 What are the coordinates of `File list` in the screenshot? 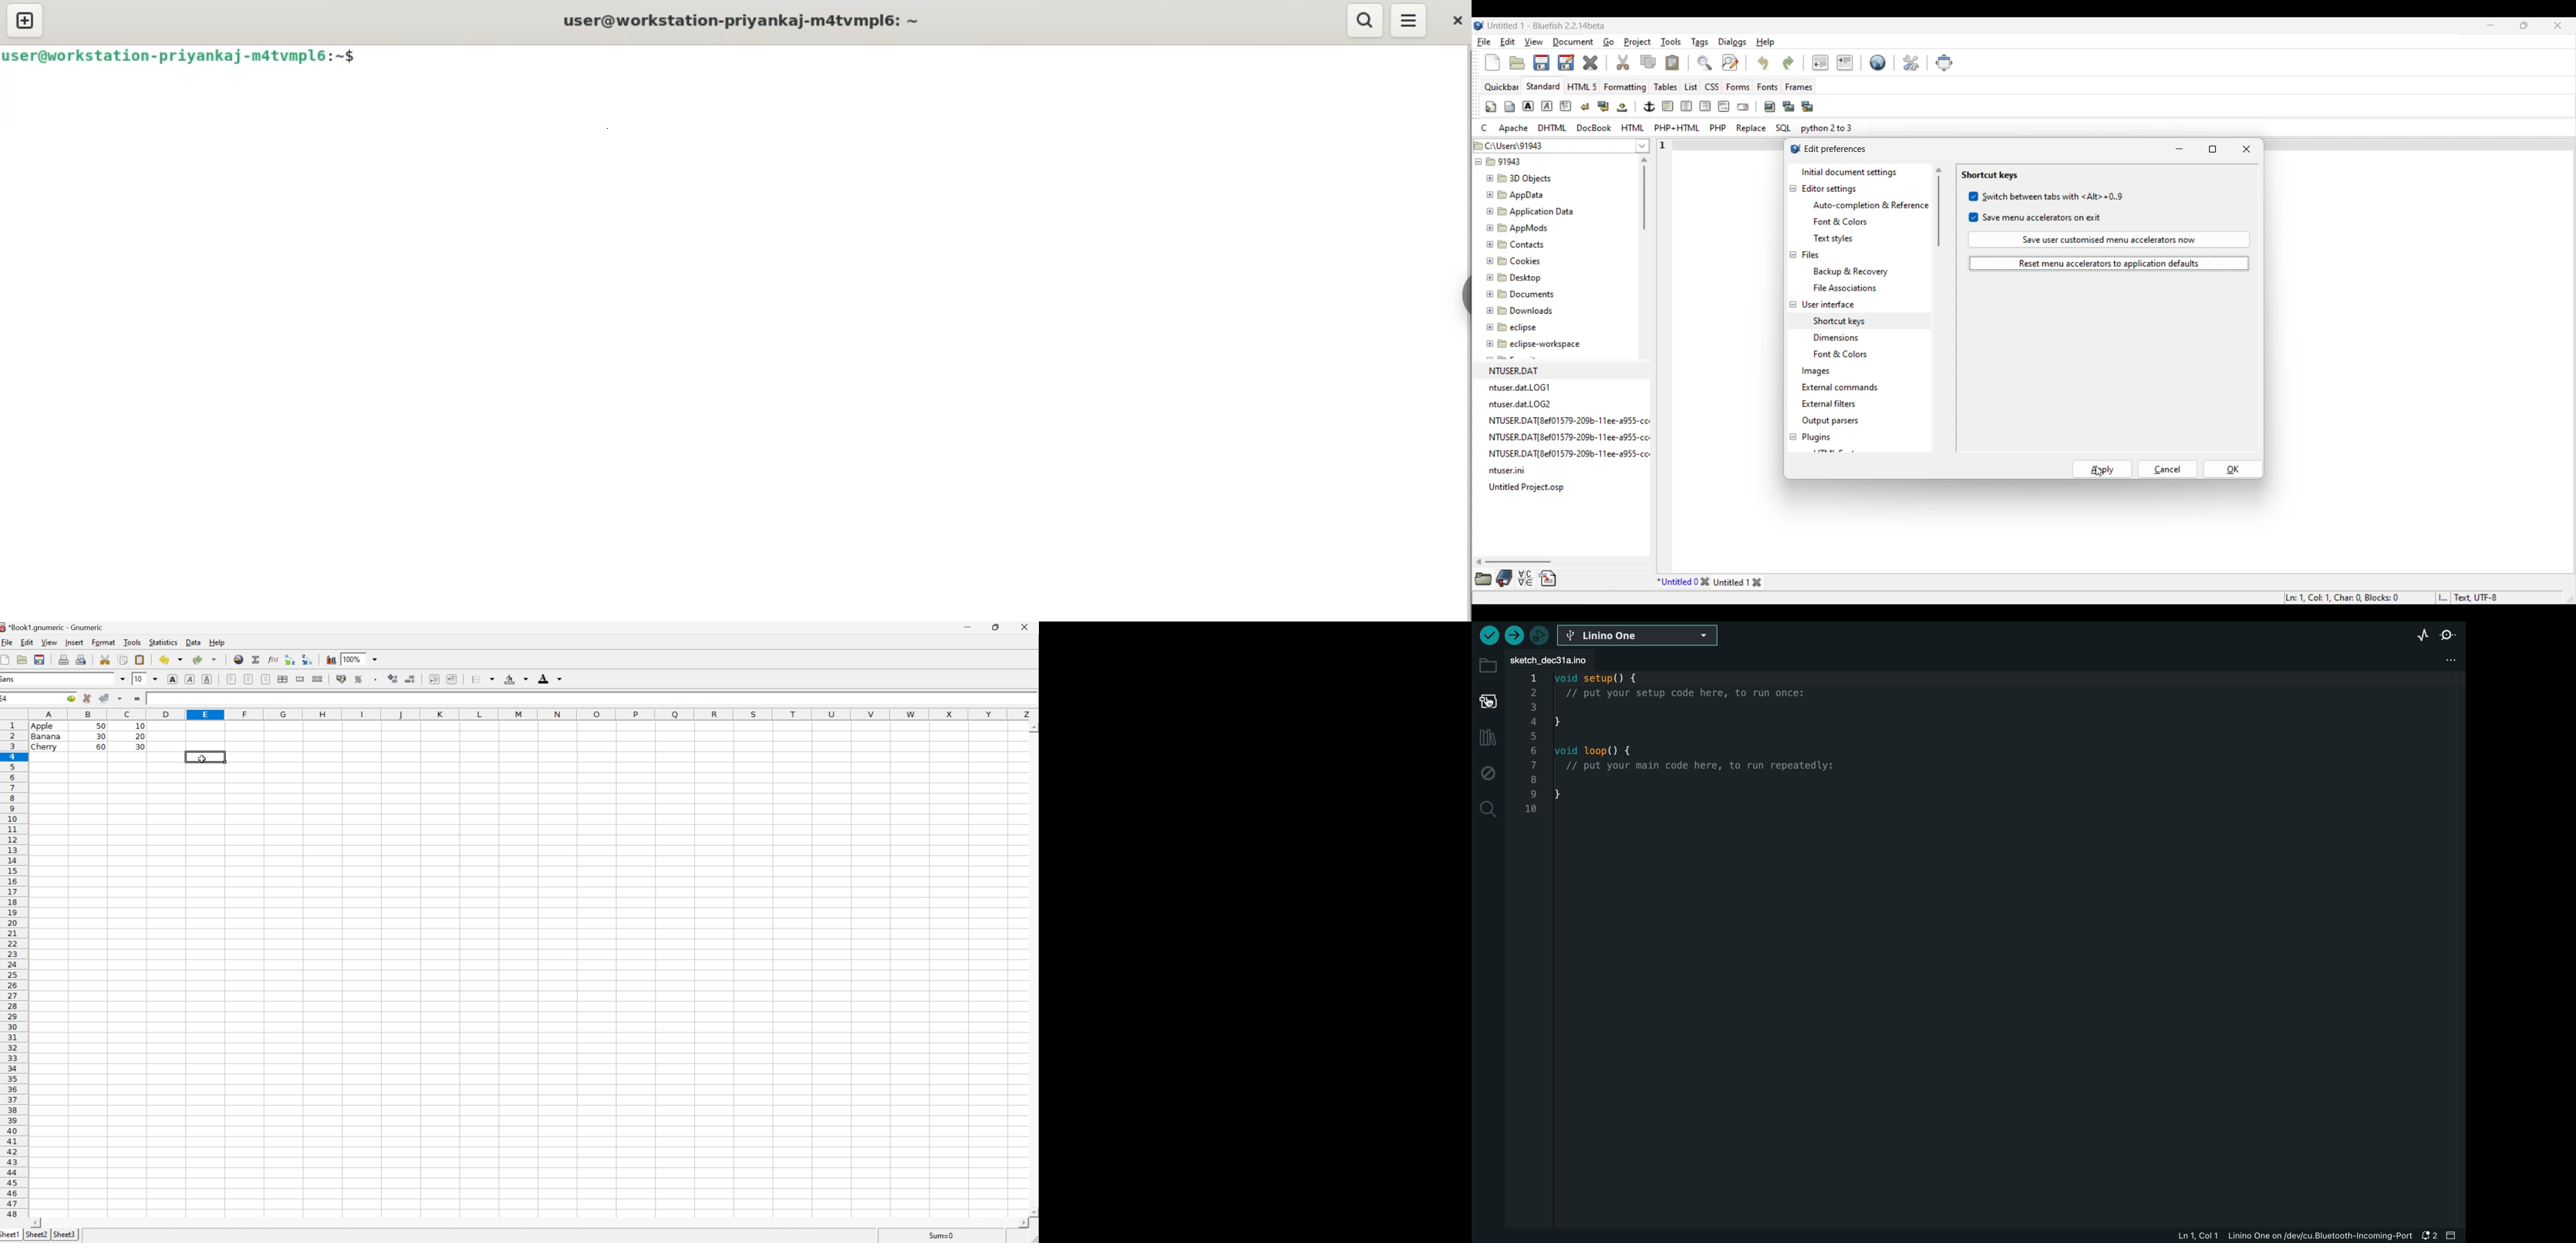 It's located at (1643, 146).